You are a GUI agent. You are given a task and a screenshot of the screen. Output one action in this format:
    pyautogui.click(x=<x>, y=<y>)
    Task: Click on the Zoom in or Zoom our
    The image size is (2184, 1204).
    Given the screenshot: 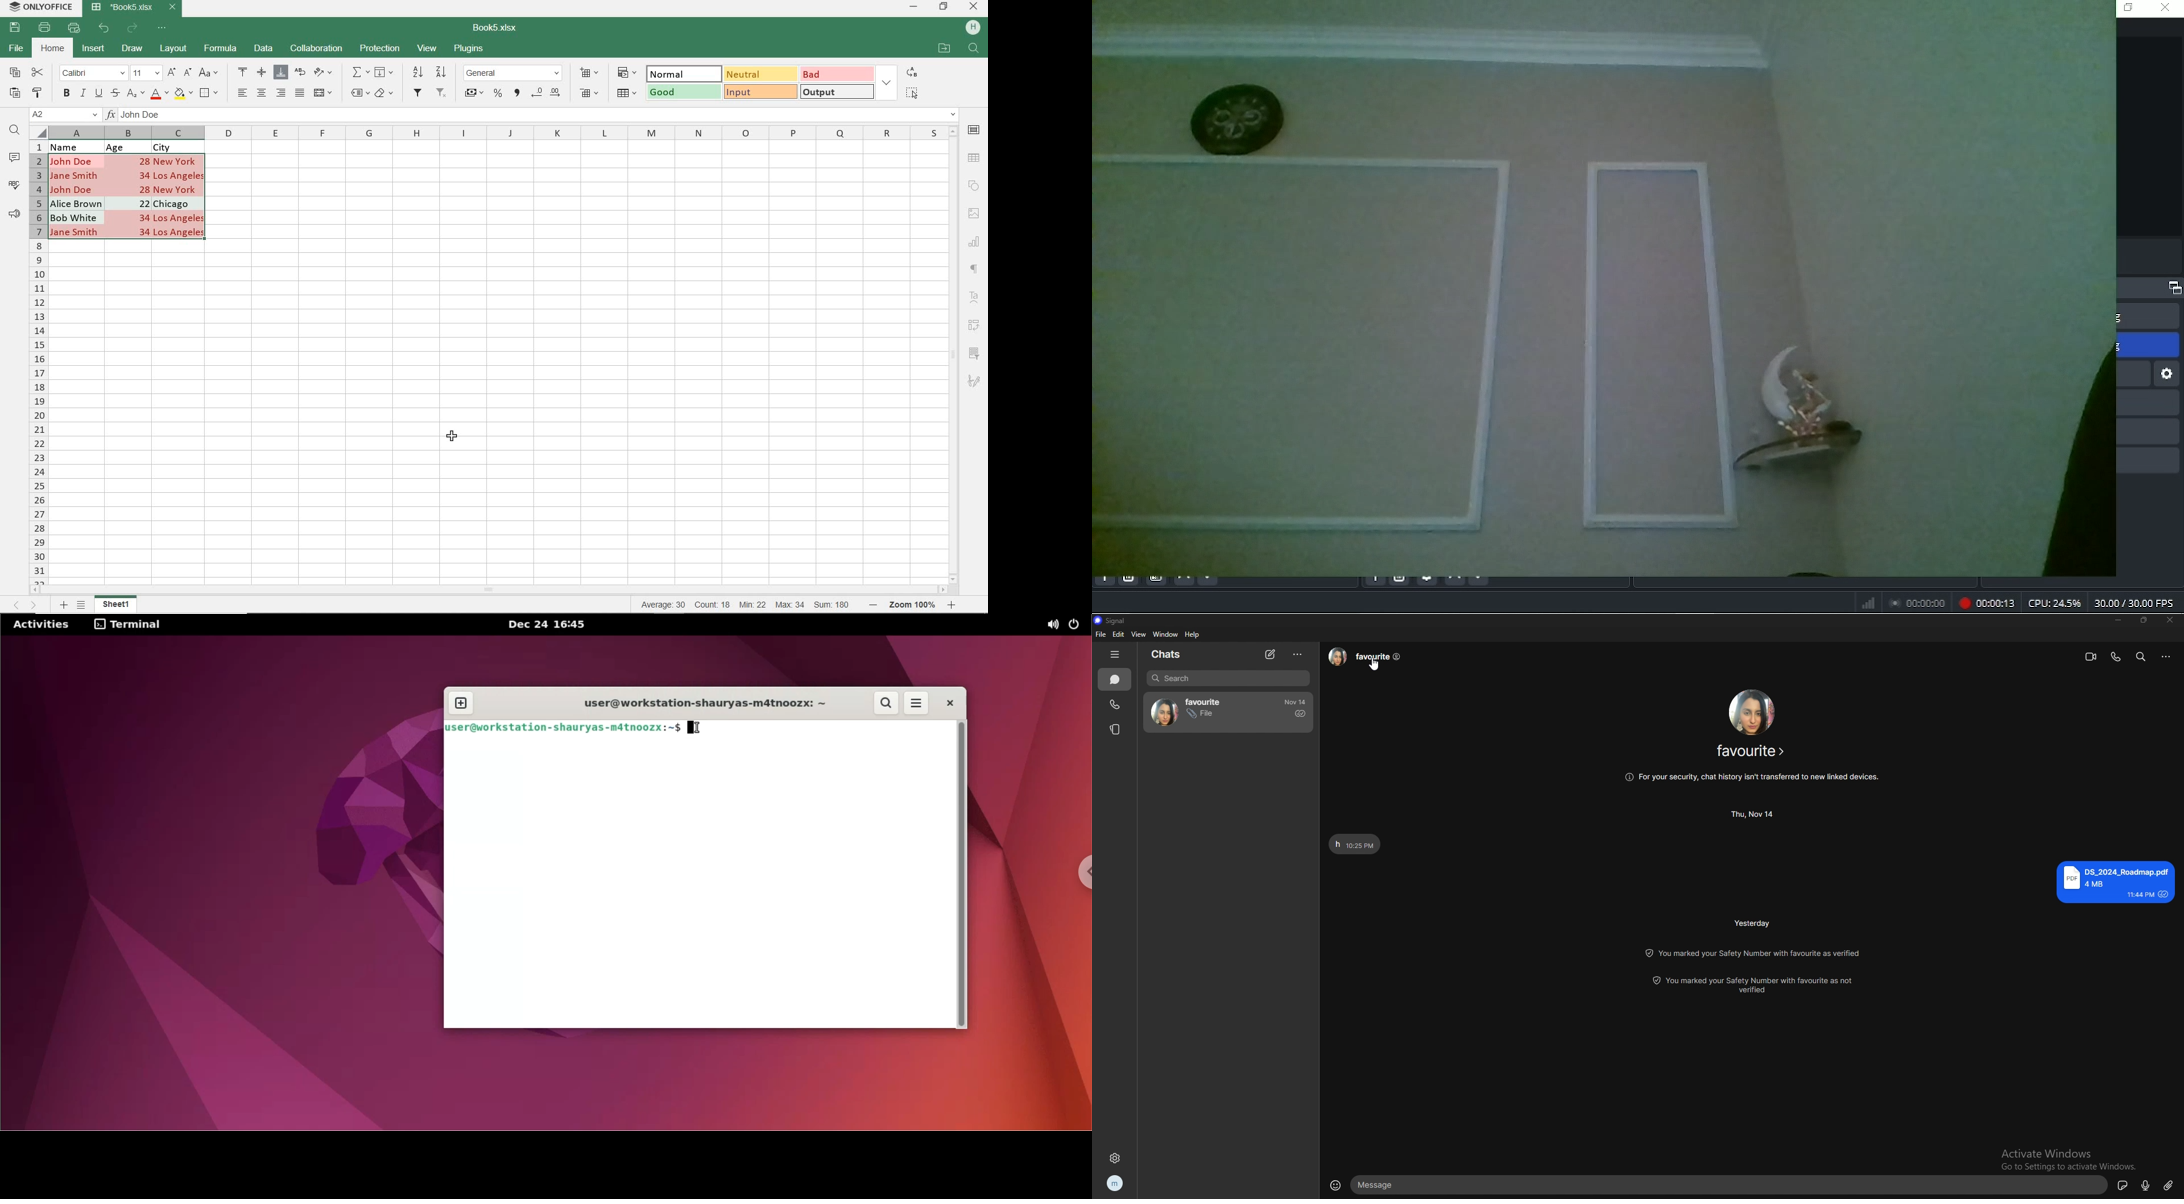 What is the action you would take?
    pyautogui.click(x=916, y=605)
    